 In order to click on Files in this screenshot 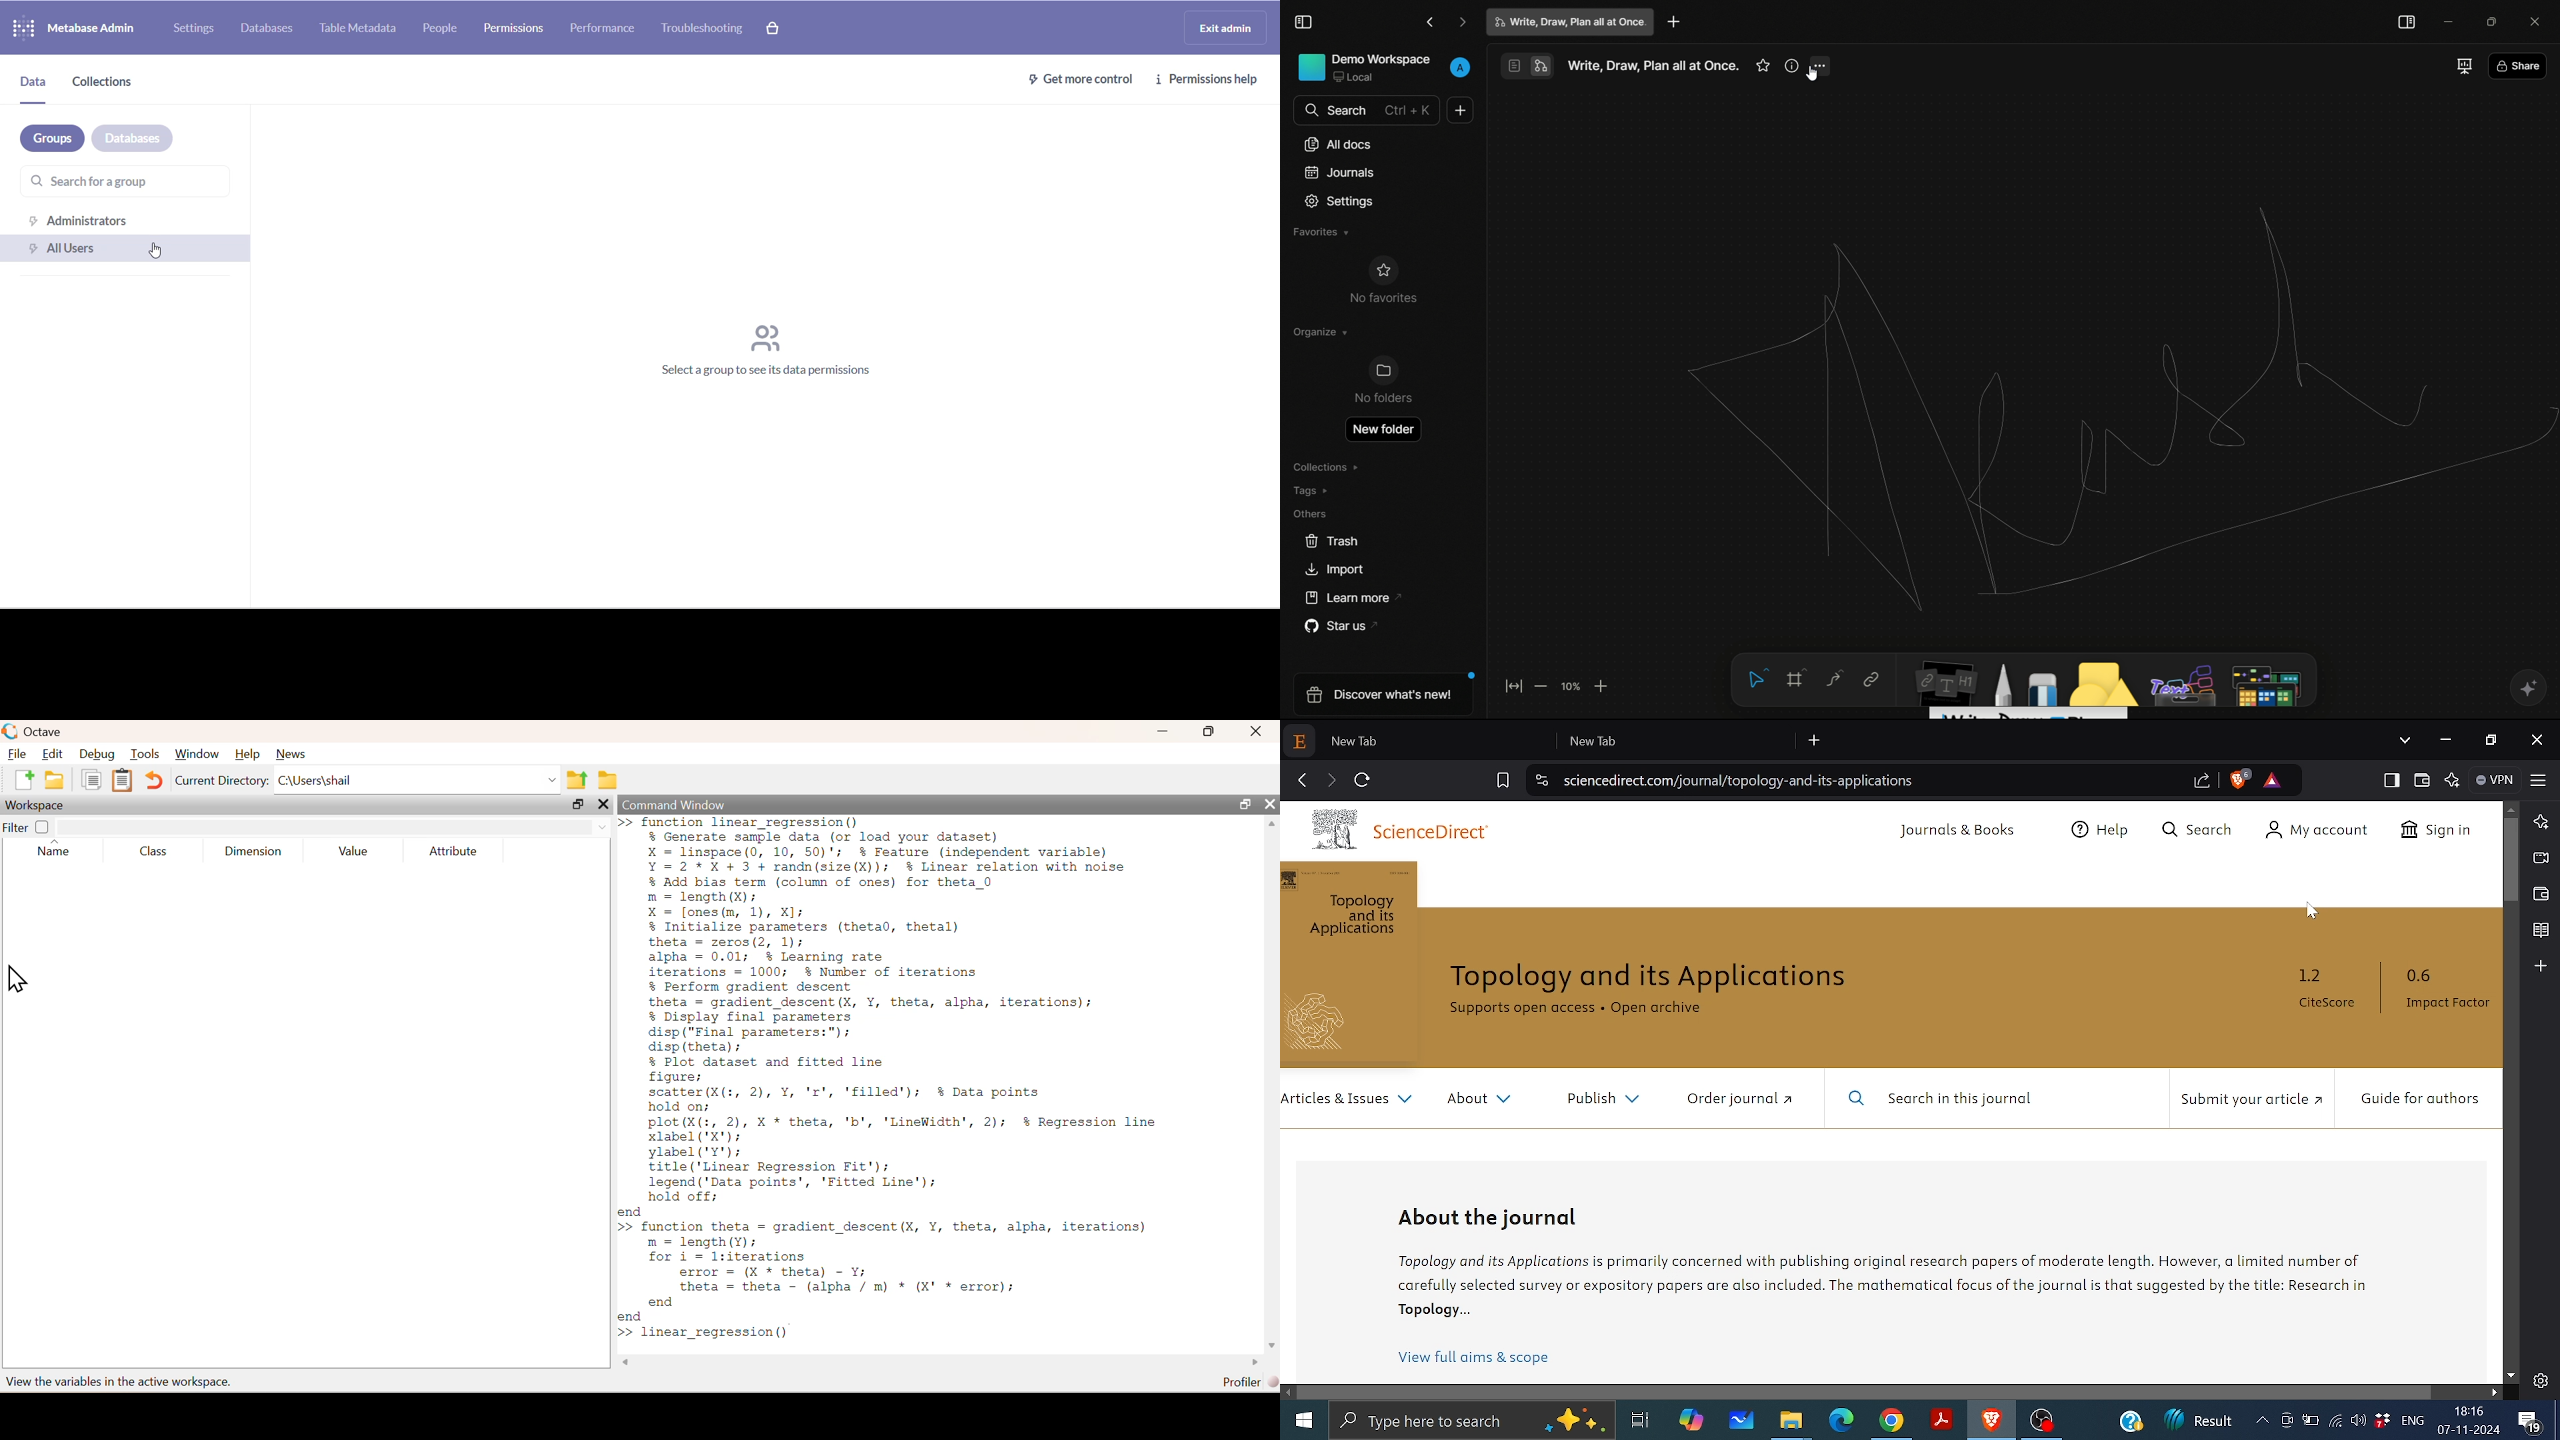, I will do `click(1790, 1424)`.